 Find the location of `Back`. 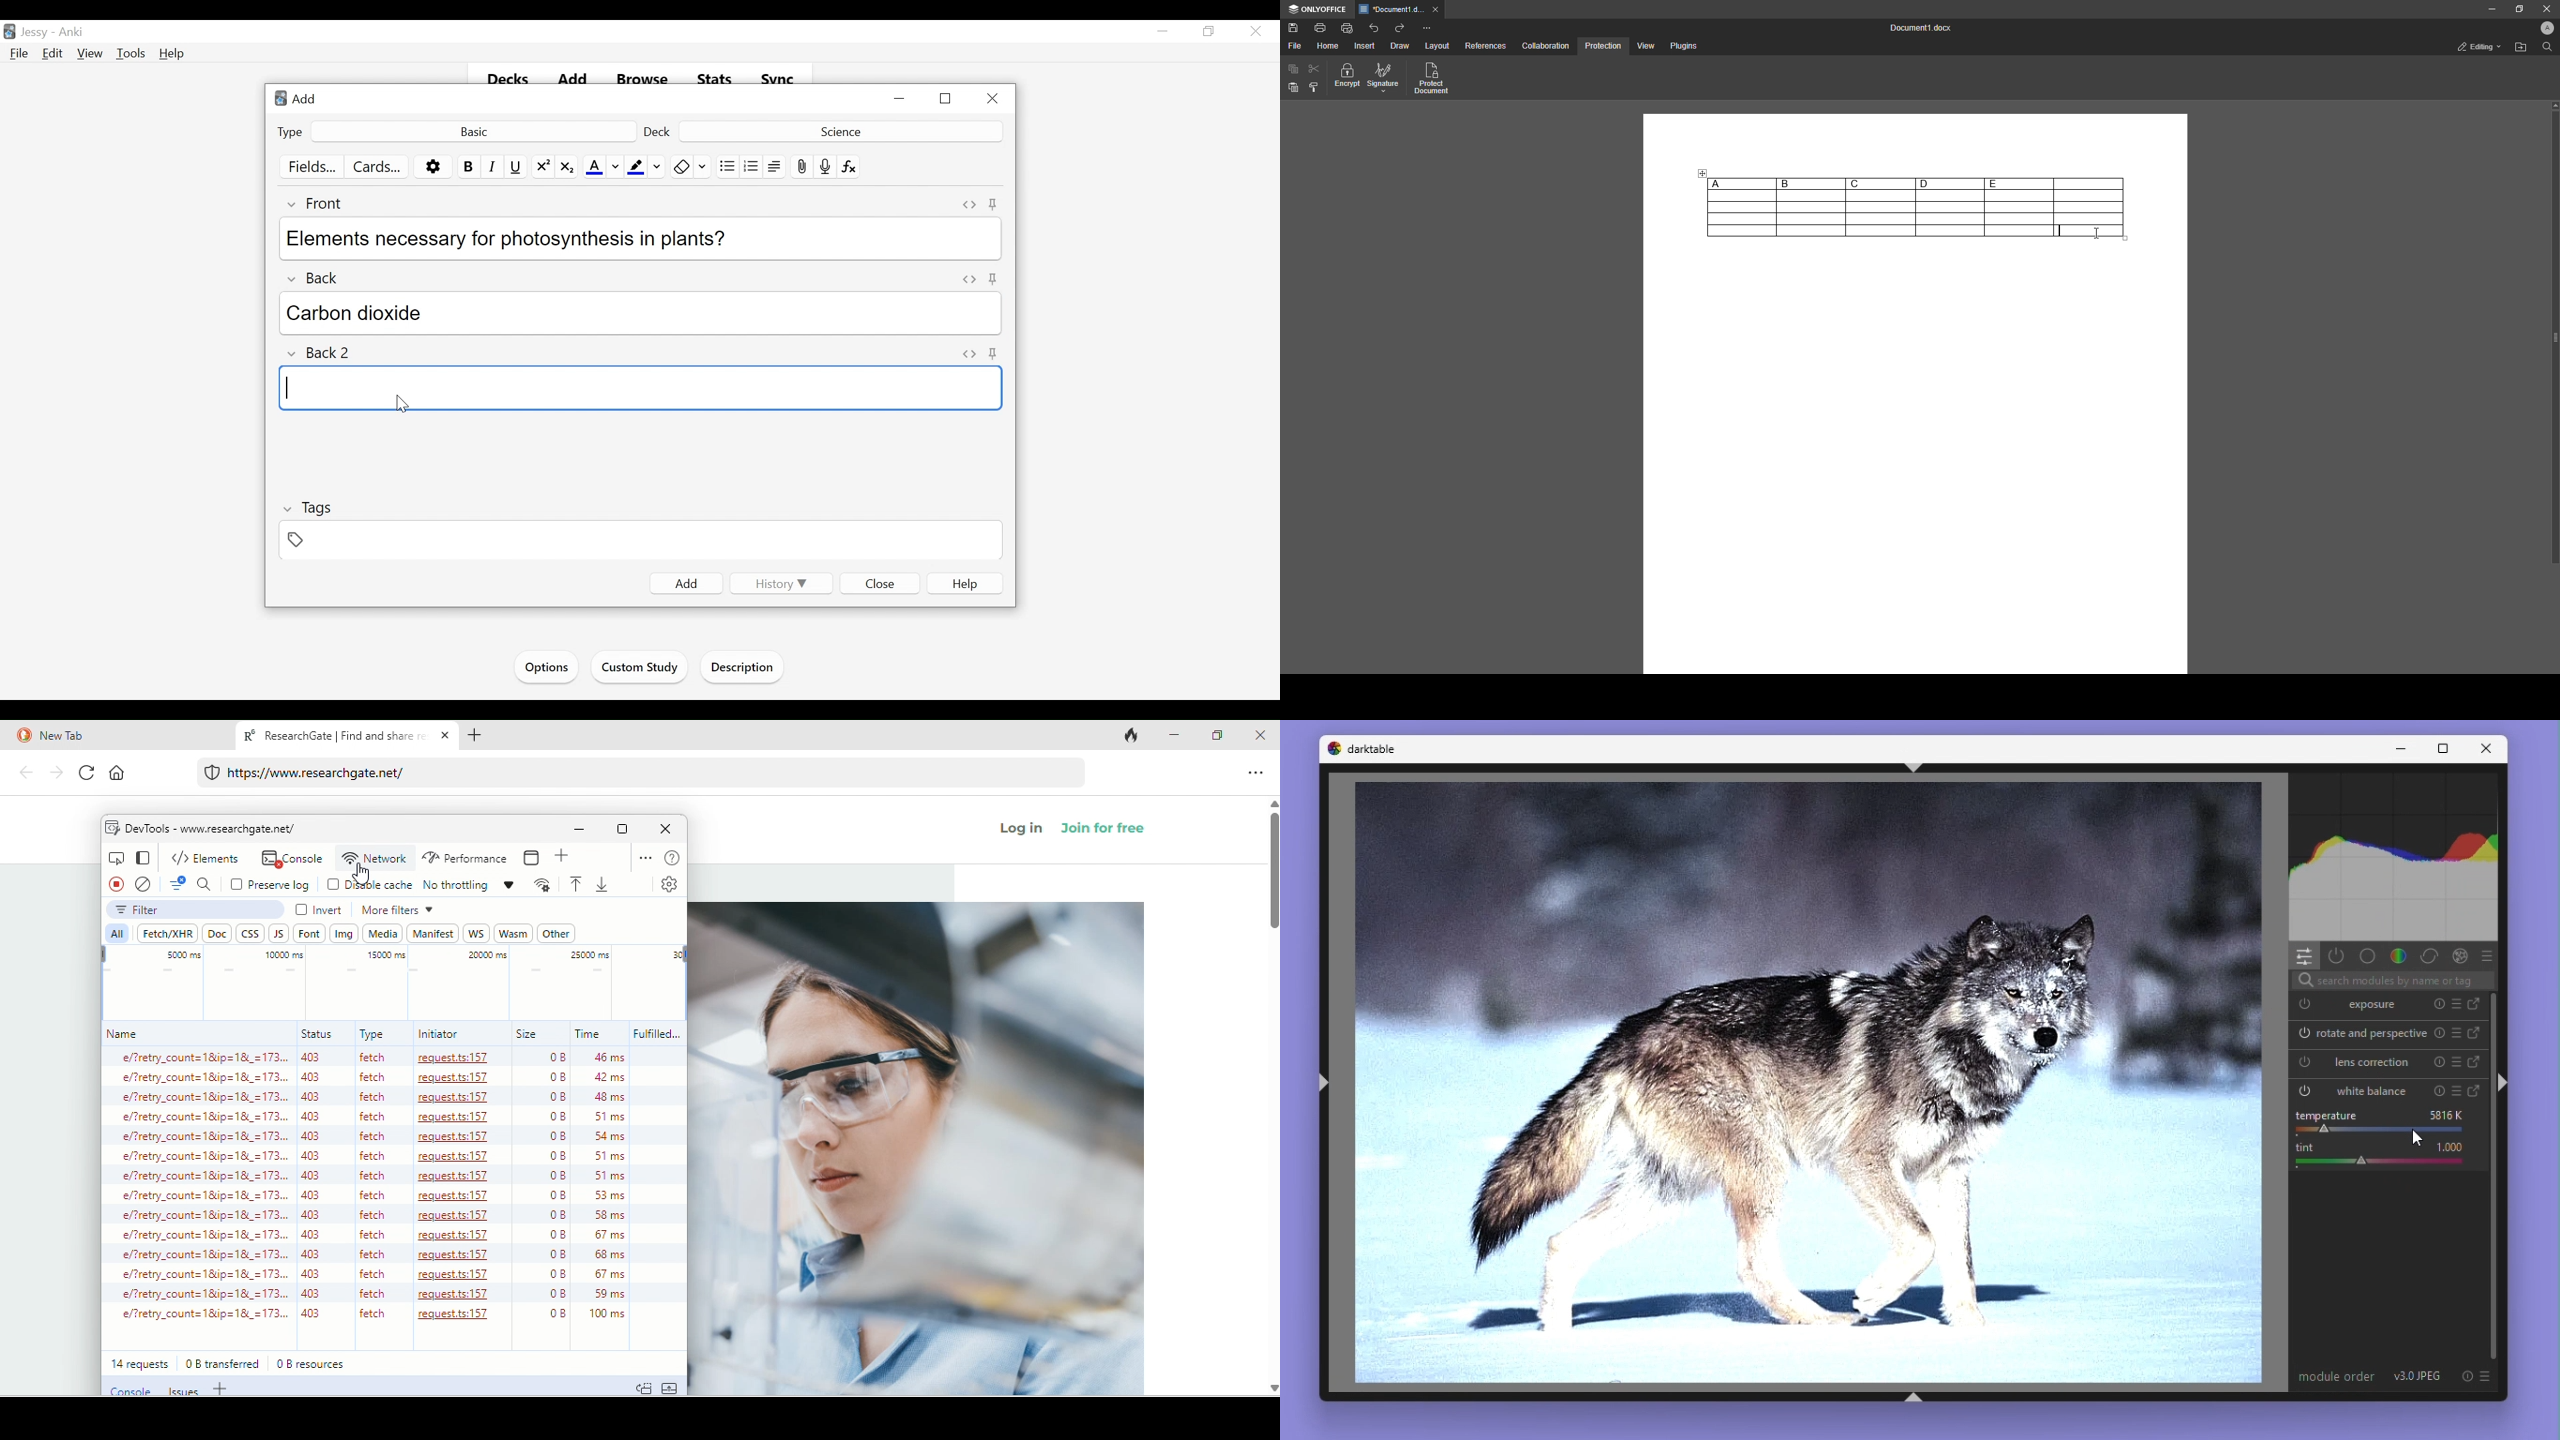

Back is located at coordinates (322, 275).